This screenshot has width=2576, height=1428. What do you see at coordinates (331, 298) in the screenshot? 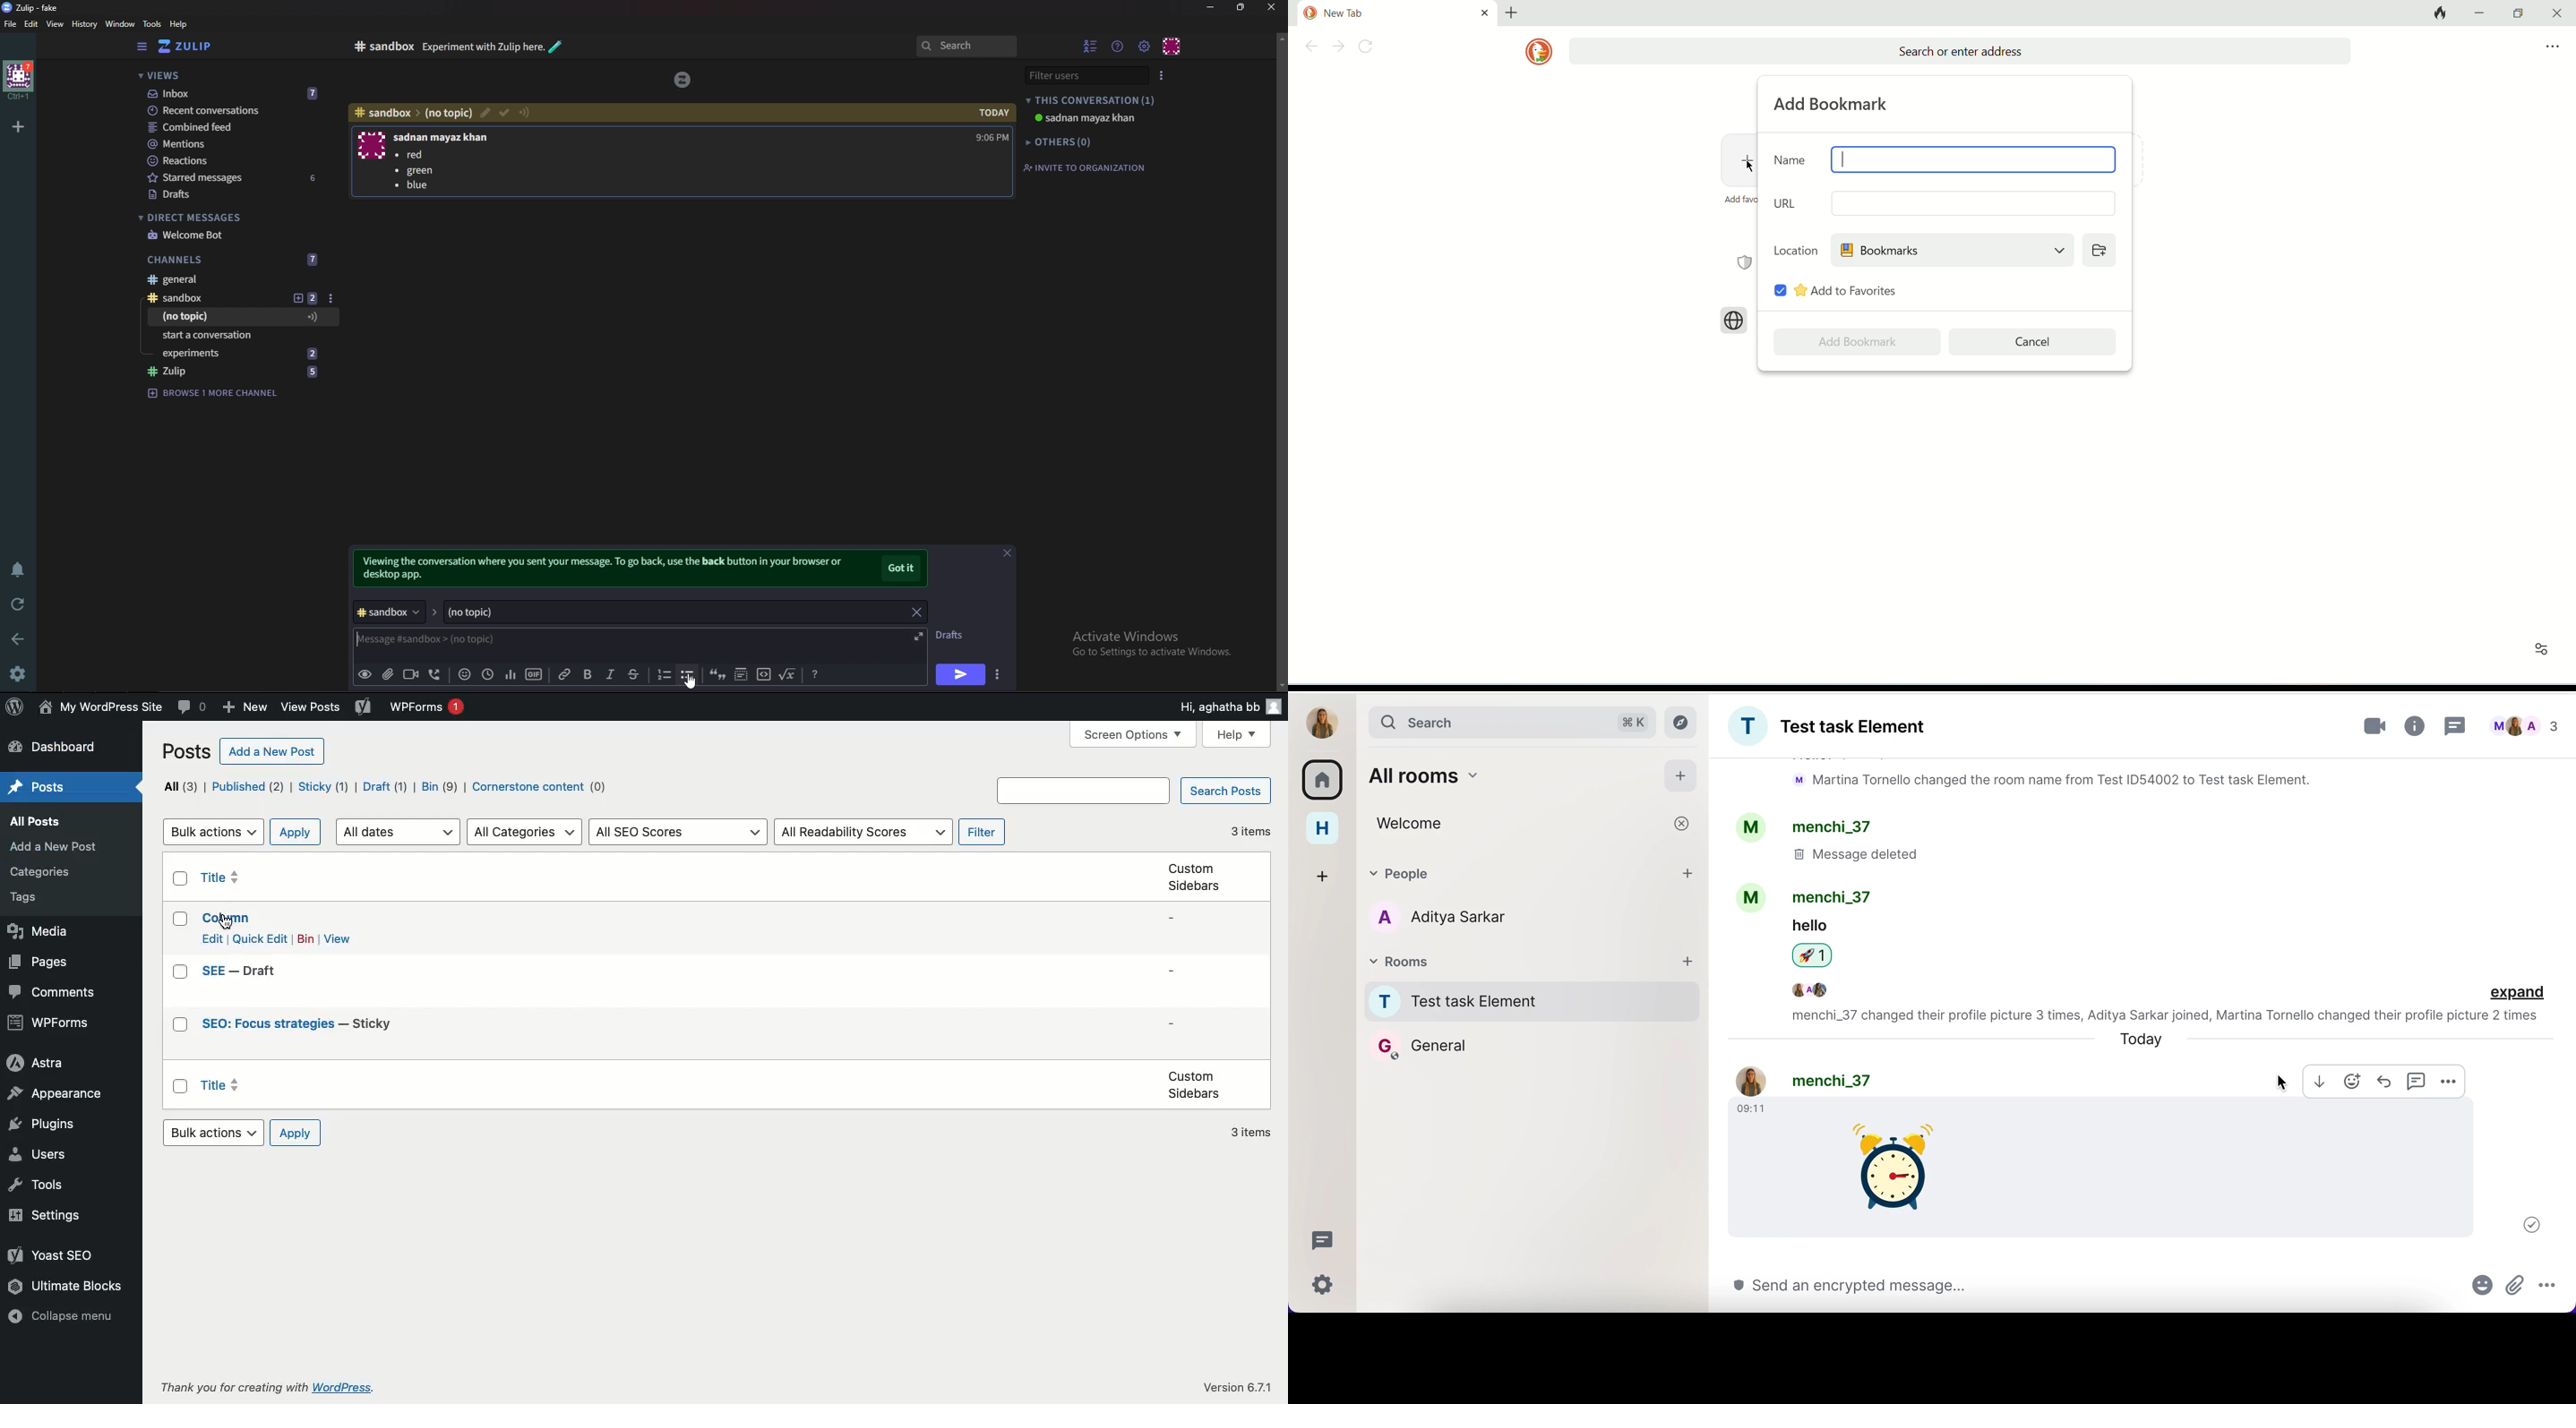
I see `channel options` at bounding box center [331, 298].